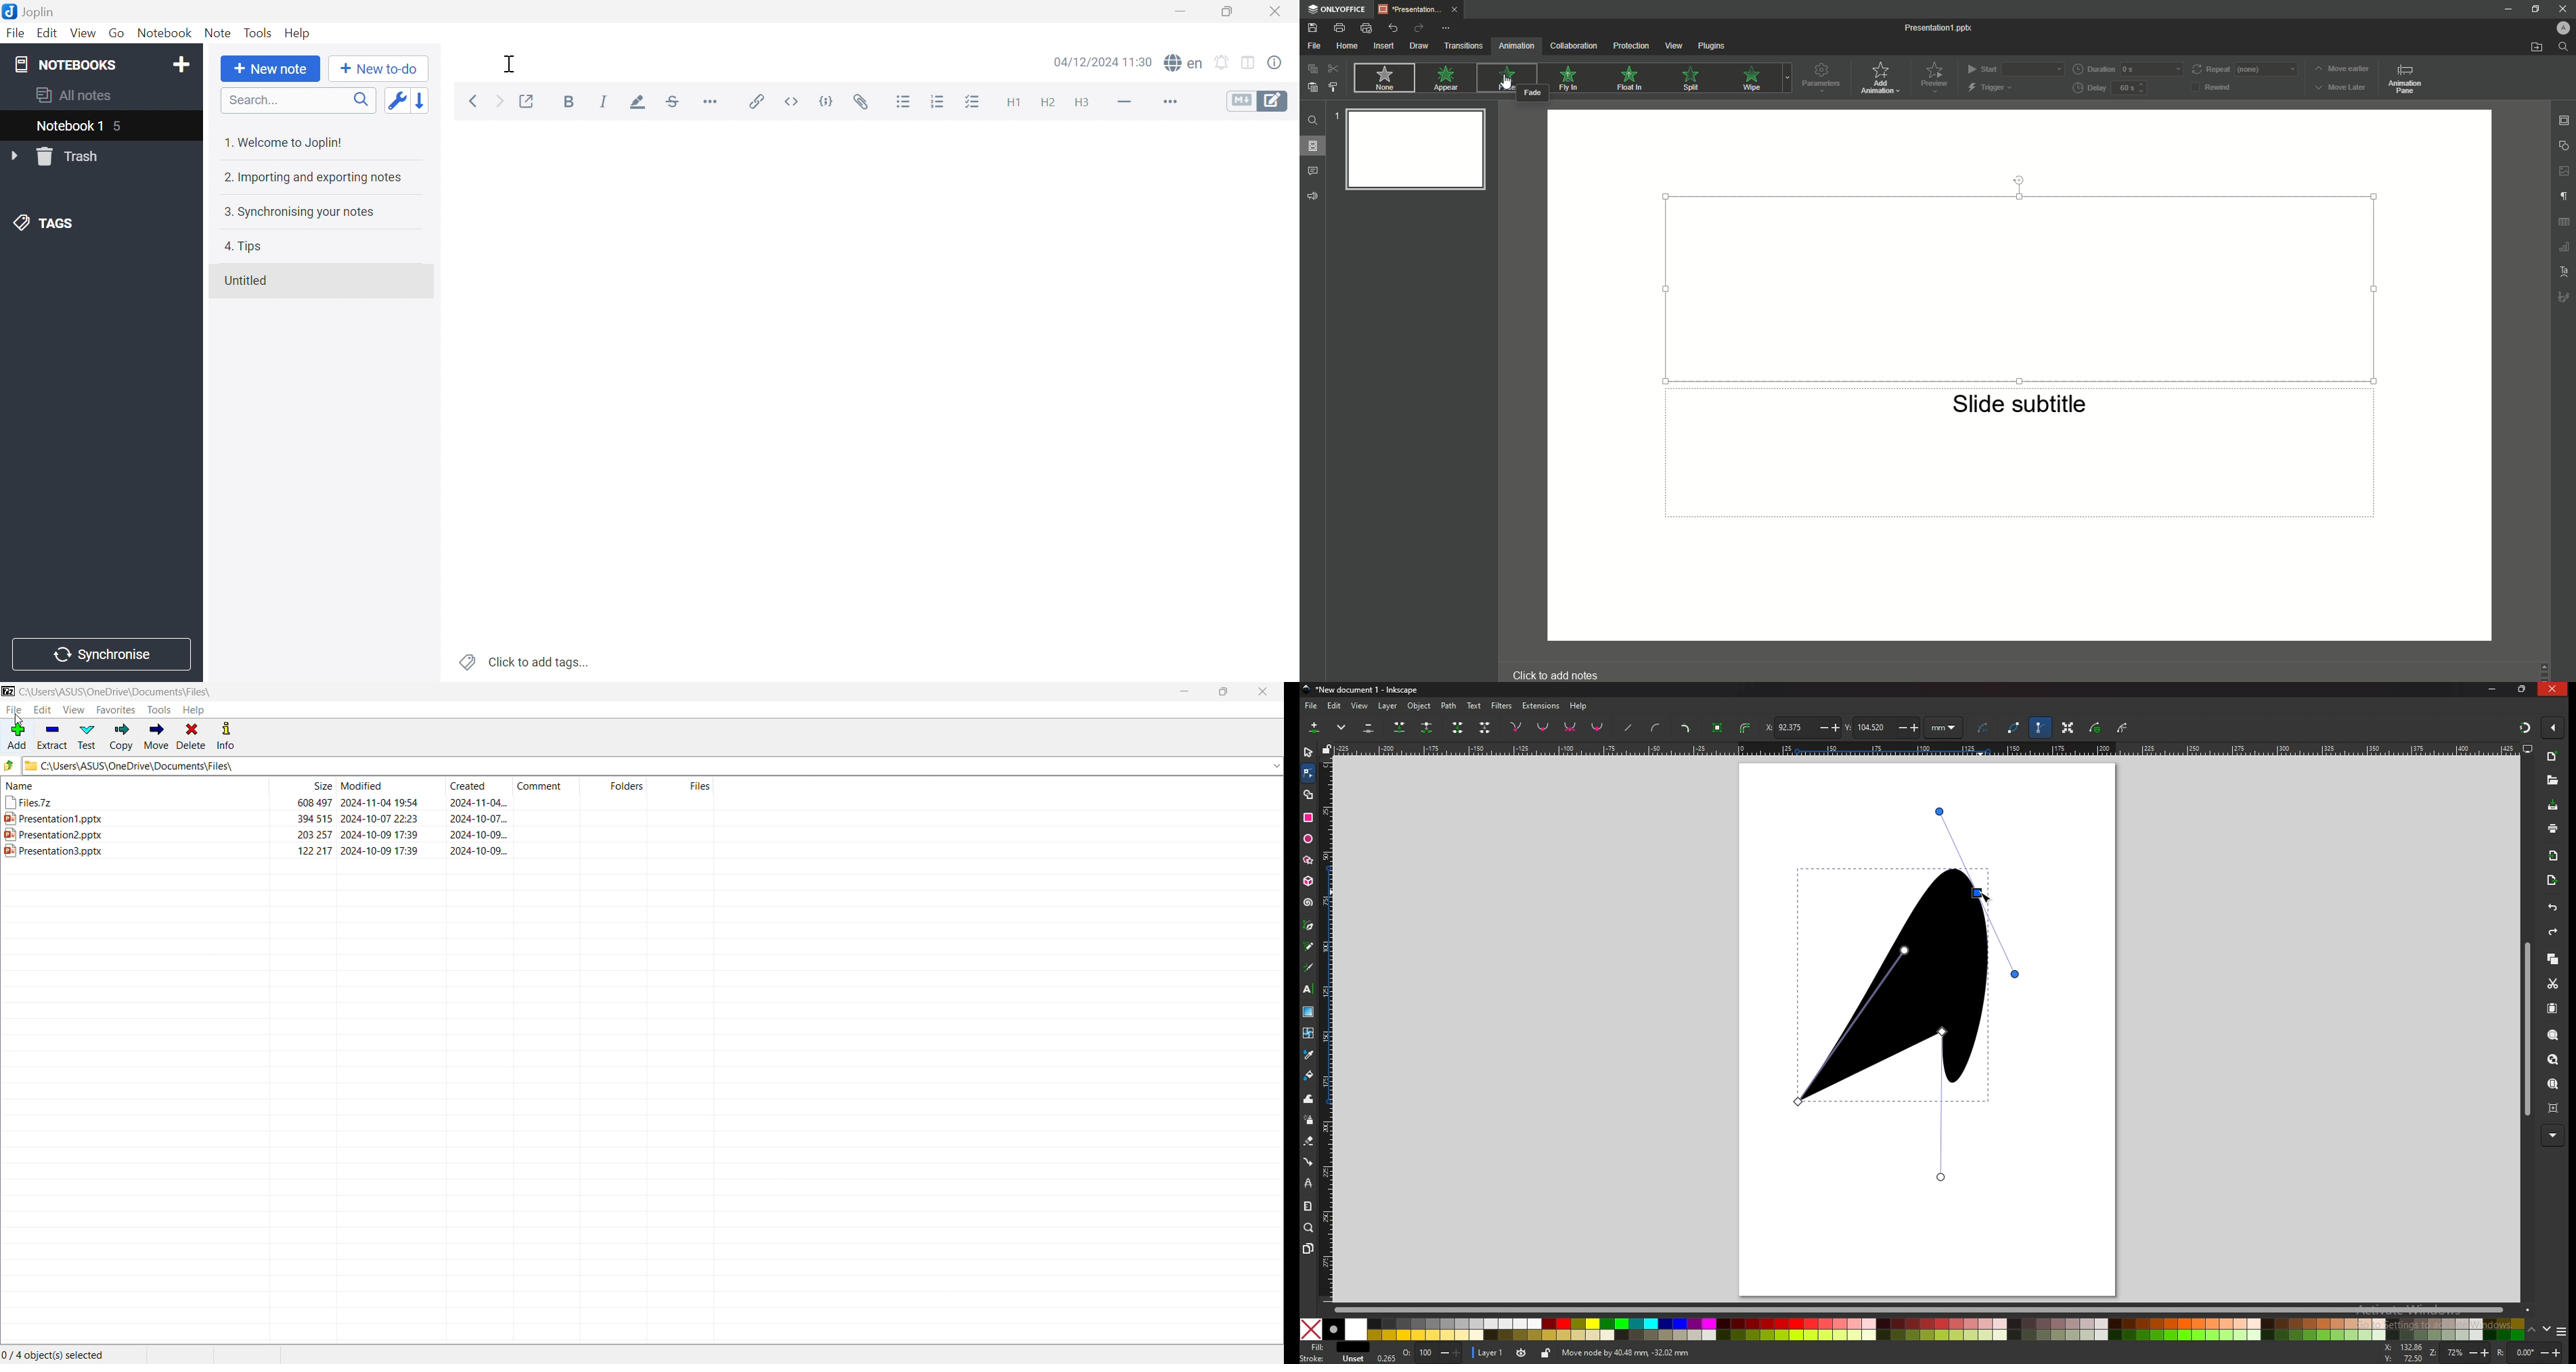 The height and width of the screenshot is (1372, 2576). Describe the element at coordinates (1559, 674) in the screenshot. I see `Click to add notes` at that location.